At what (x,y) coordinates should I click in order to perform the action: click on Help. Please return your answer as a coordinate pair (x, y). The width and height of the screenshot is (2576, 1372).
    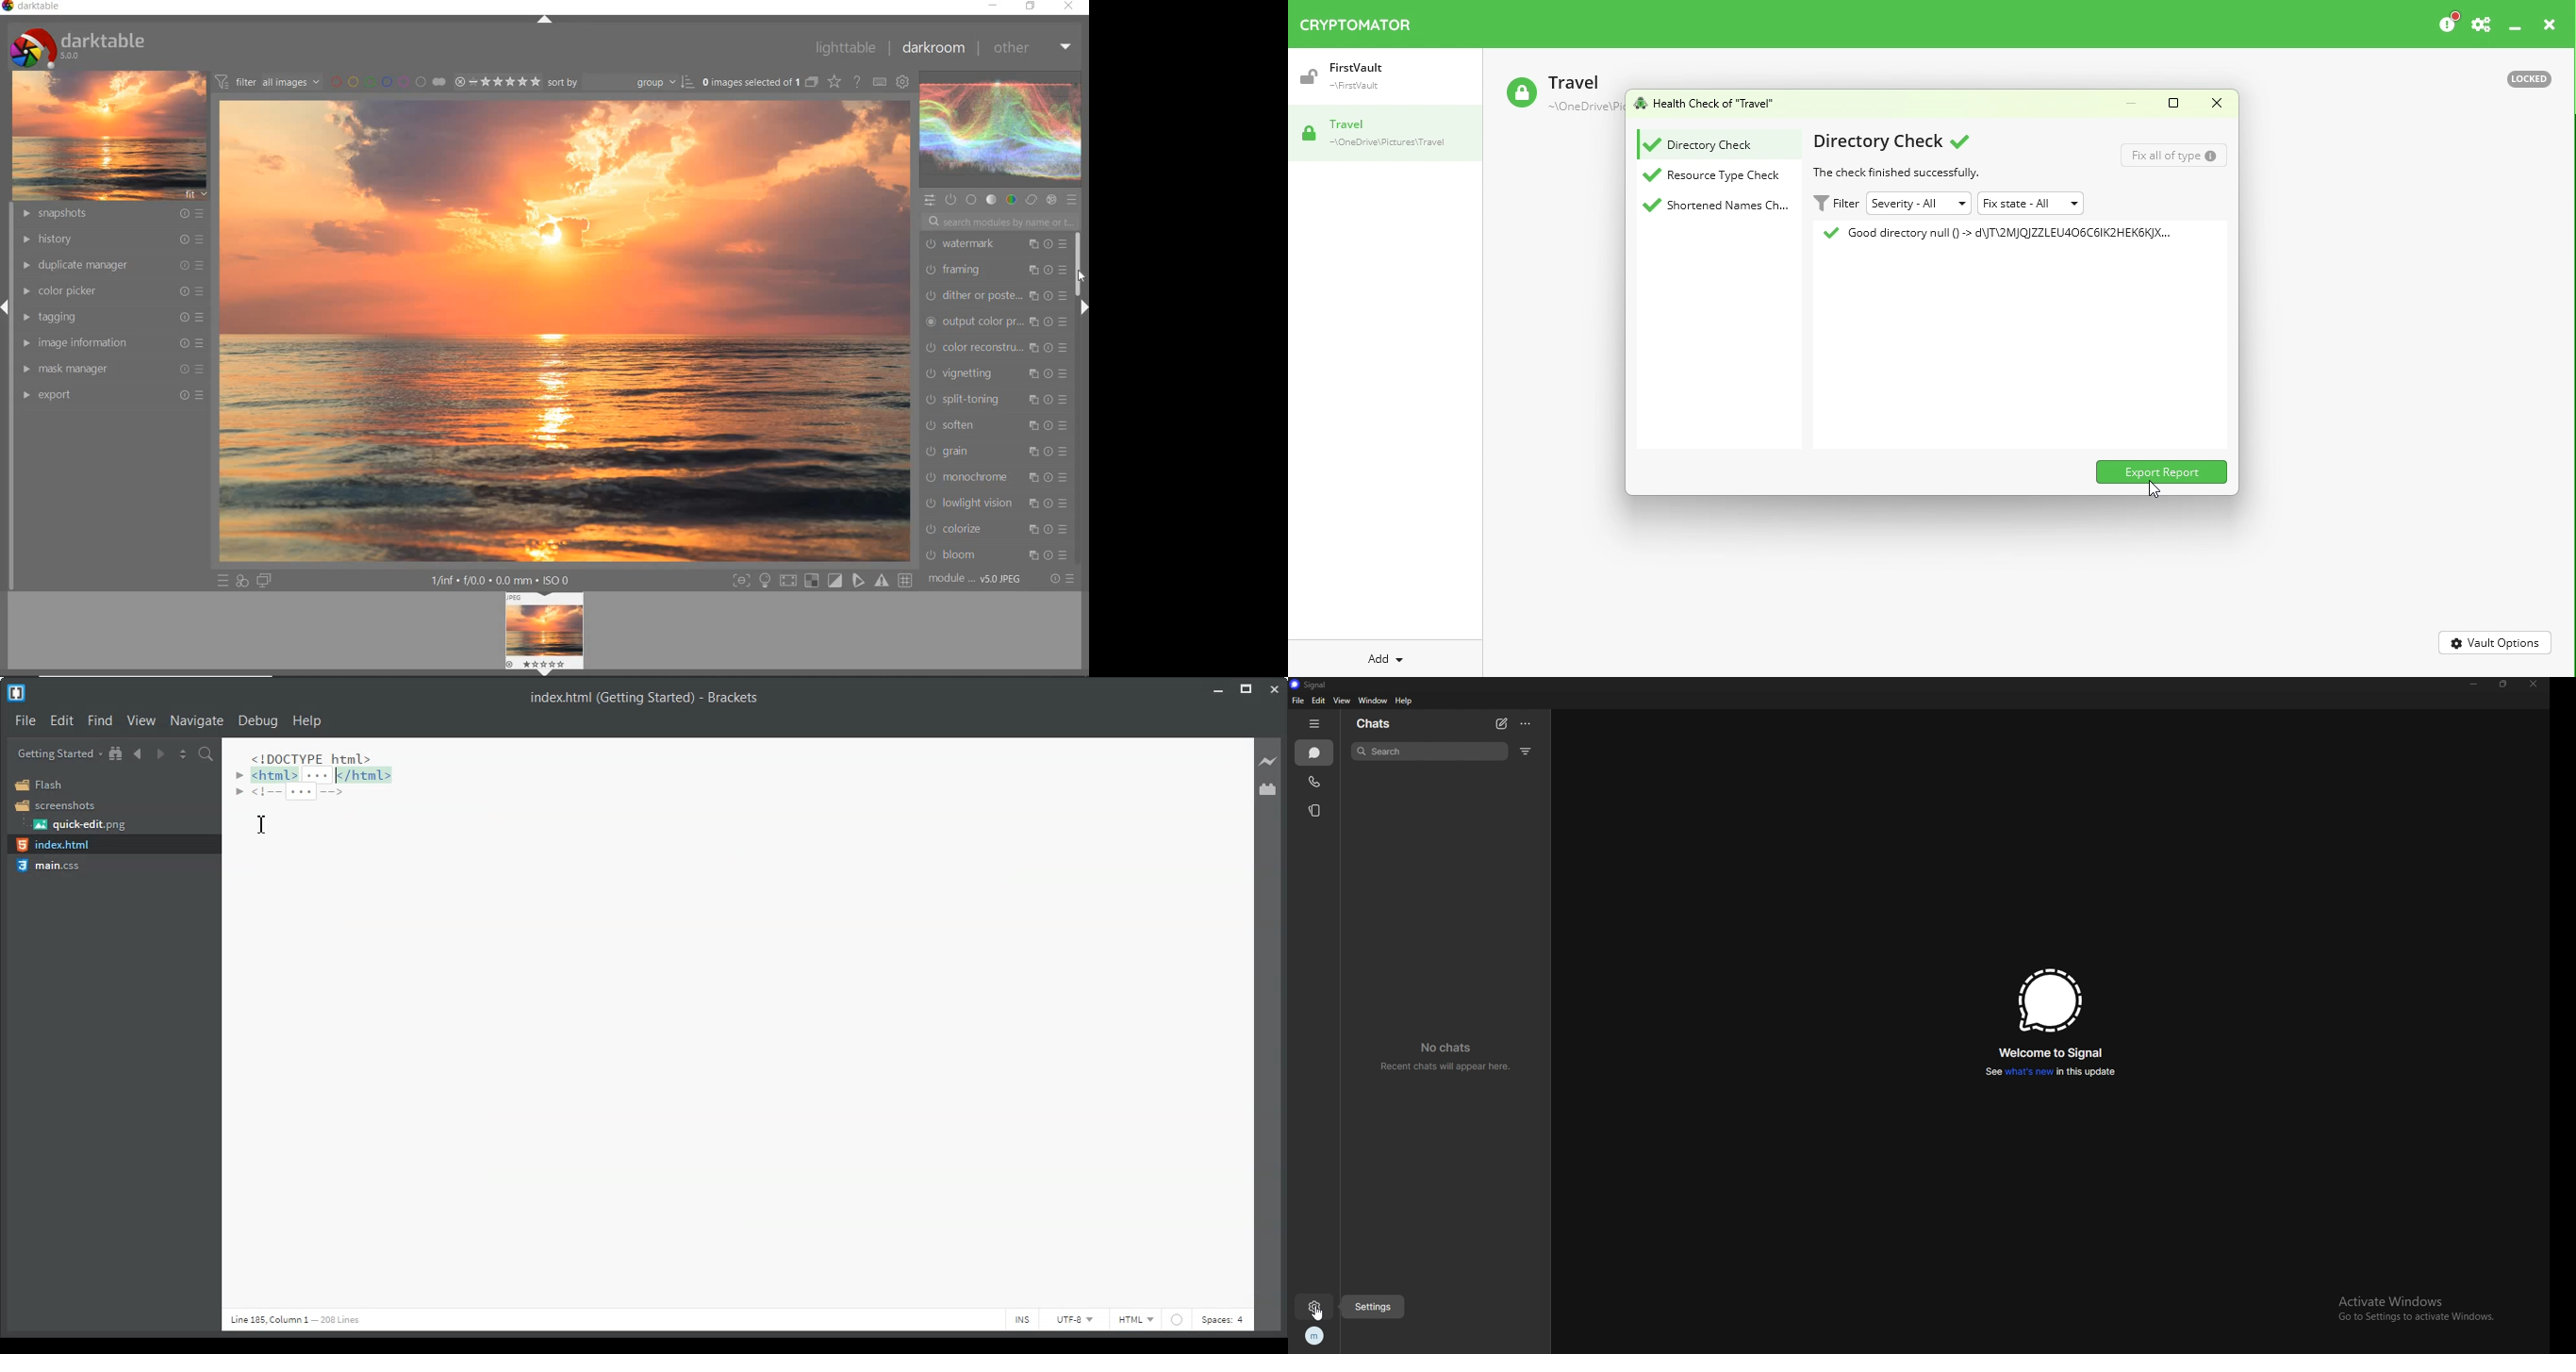
    Looking at the image, I should click on (307, 722).